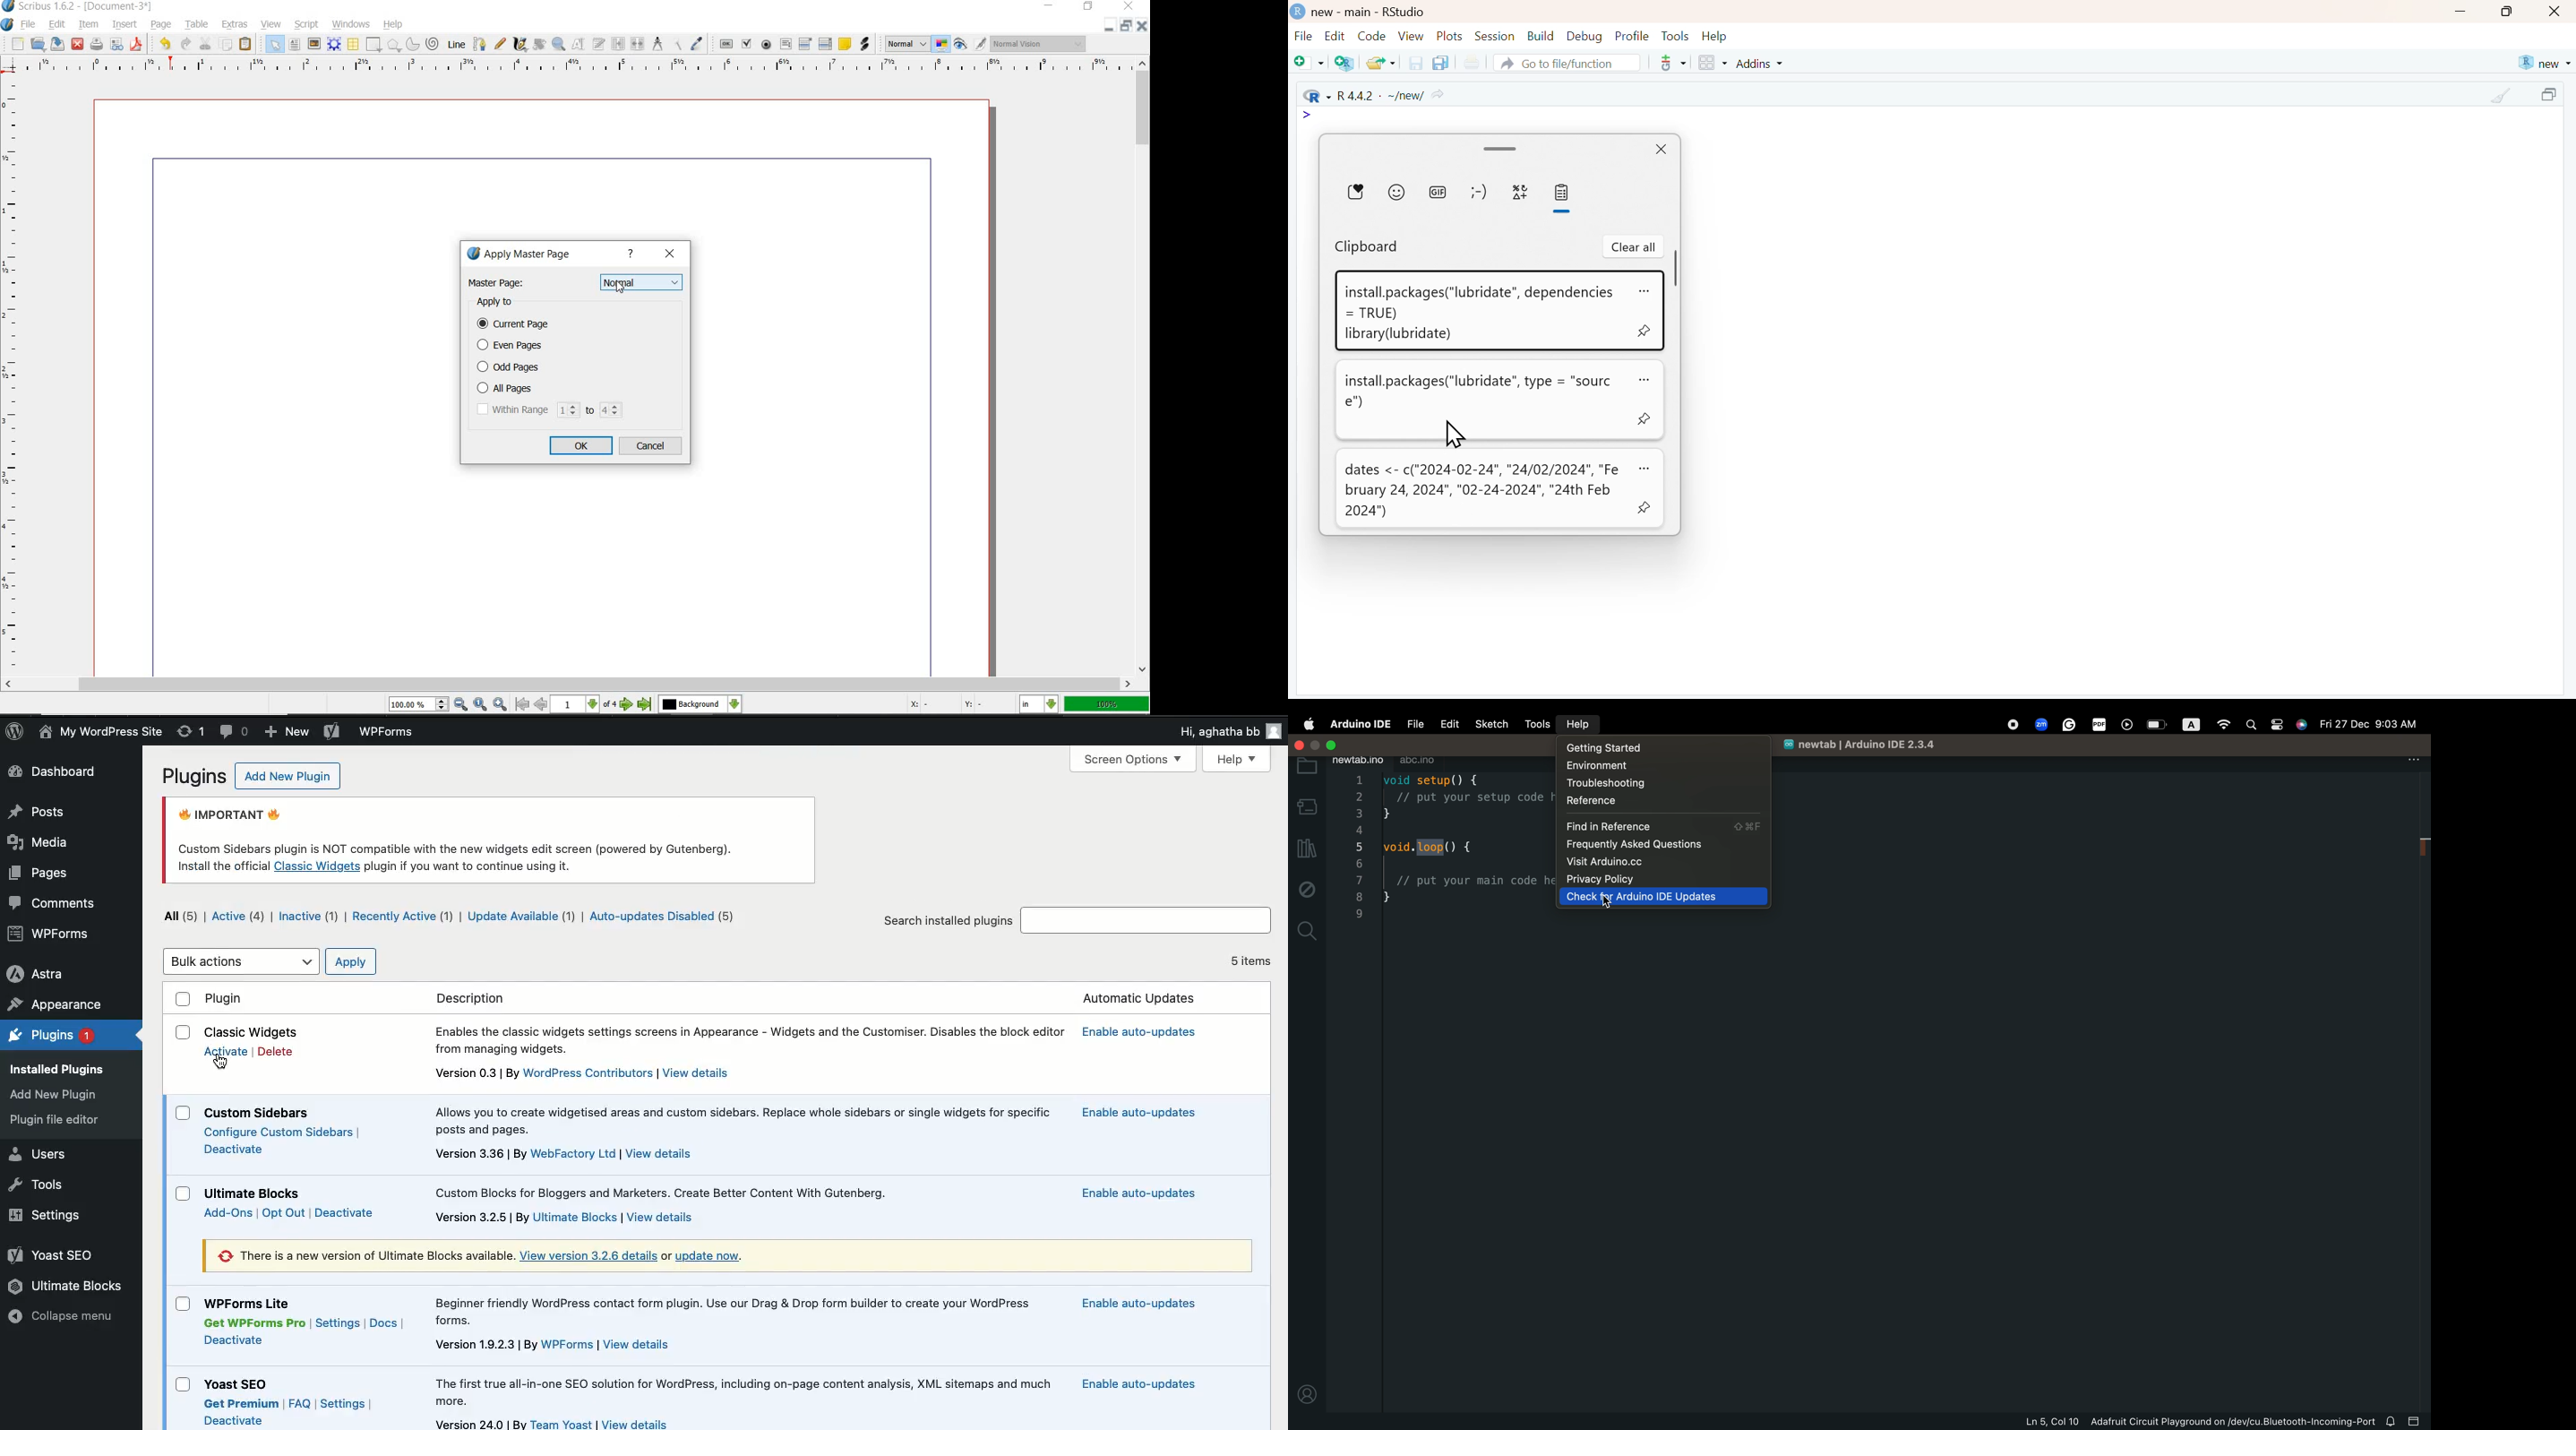 The width and height of the screenshot is (2576, 1456). Describe the element at coordinates (717, 1256) in the screenshot. I see `update now` at that location.